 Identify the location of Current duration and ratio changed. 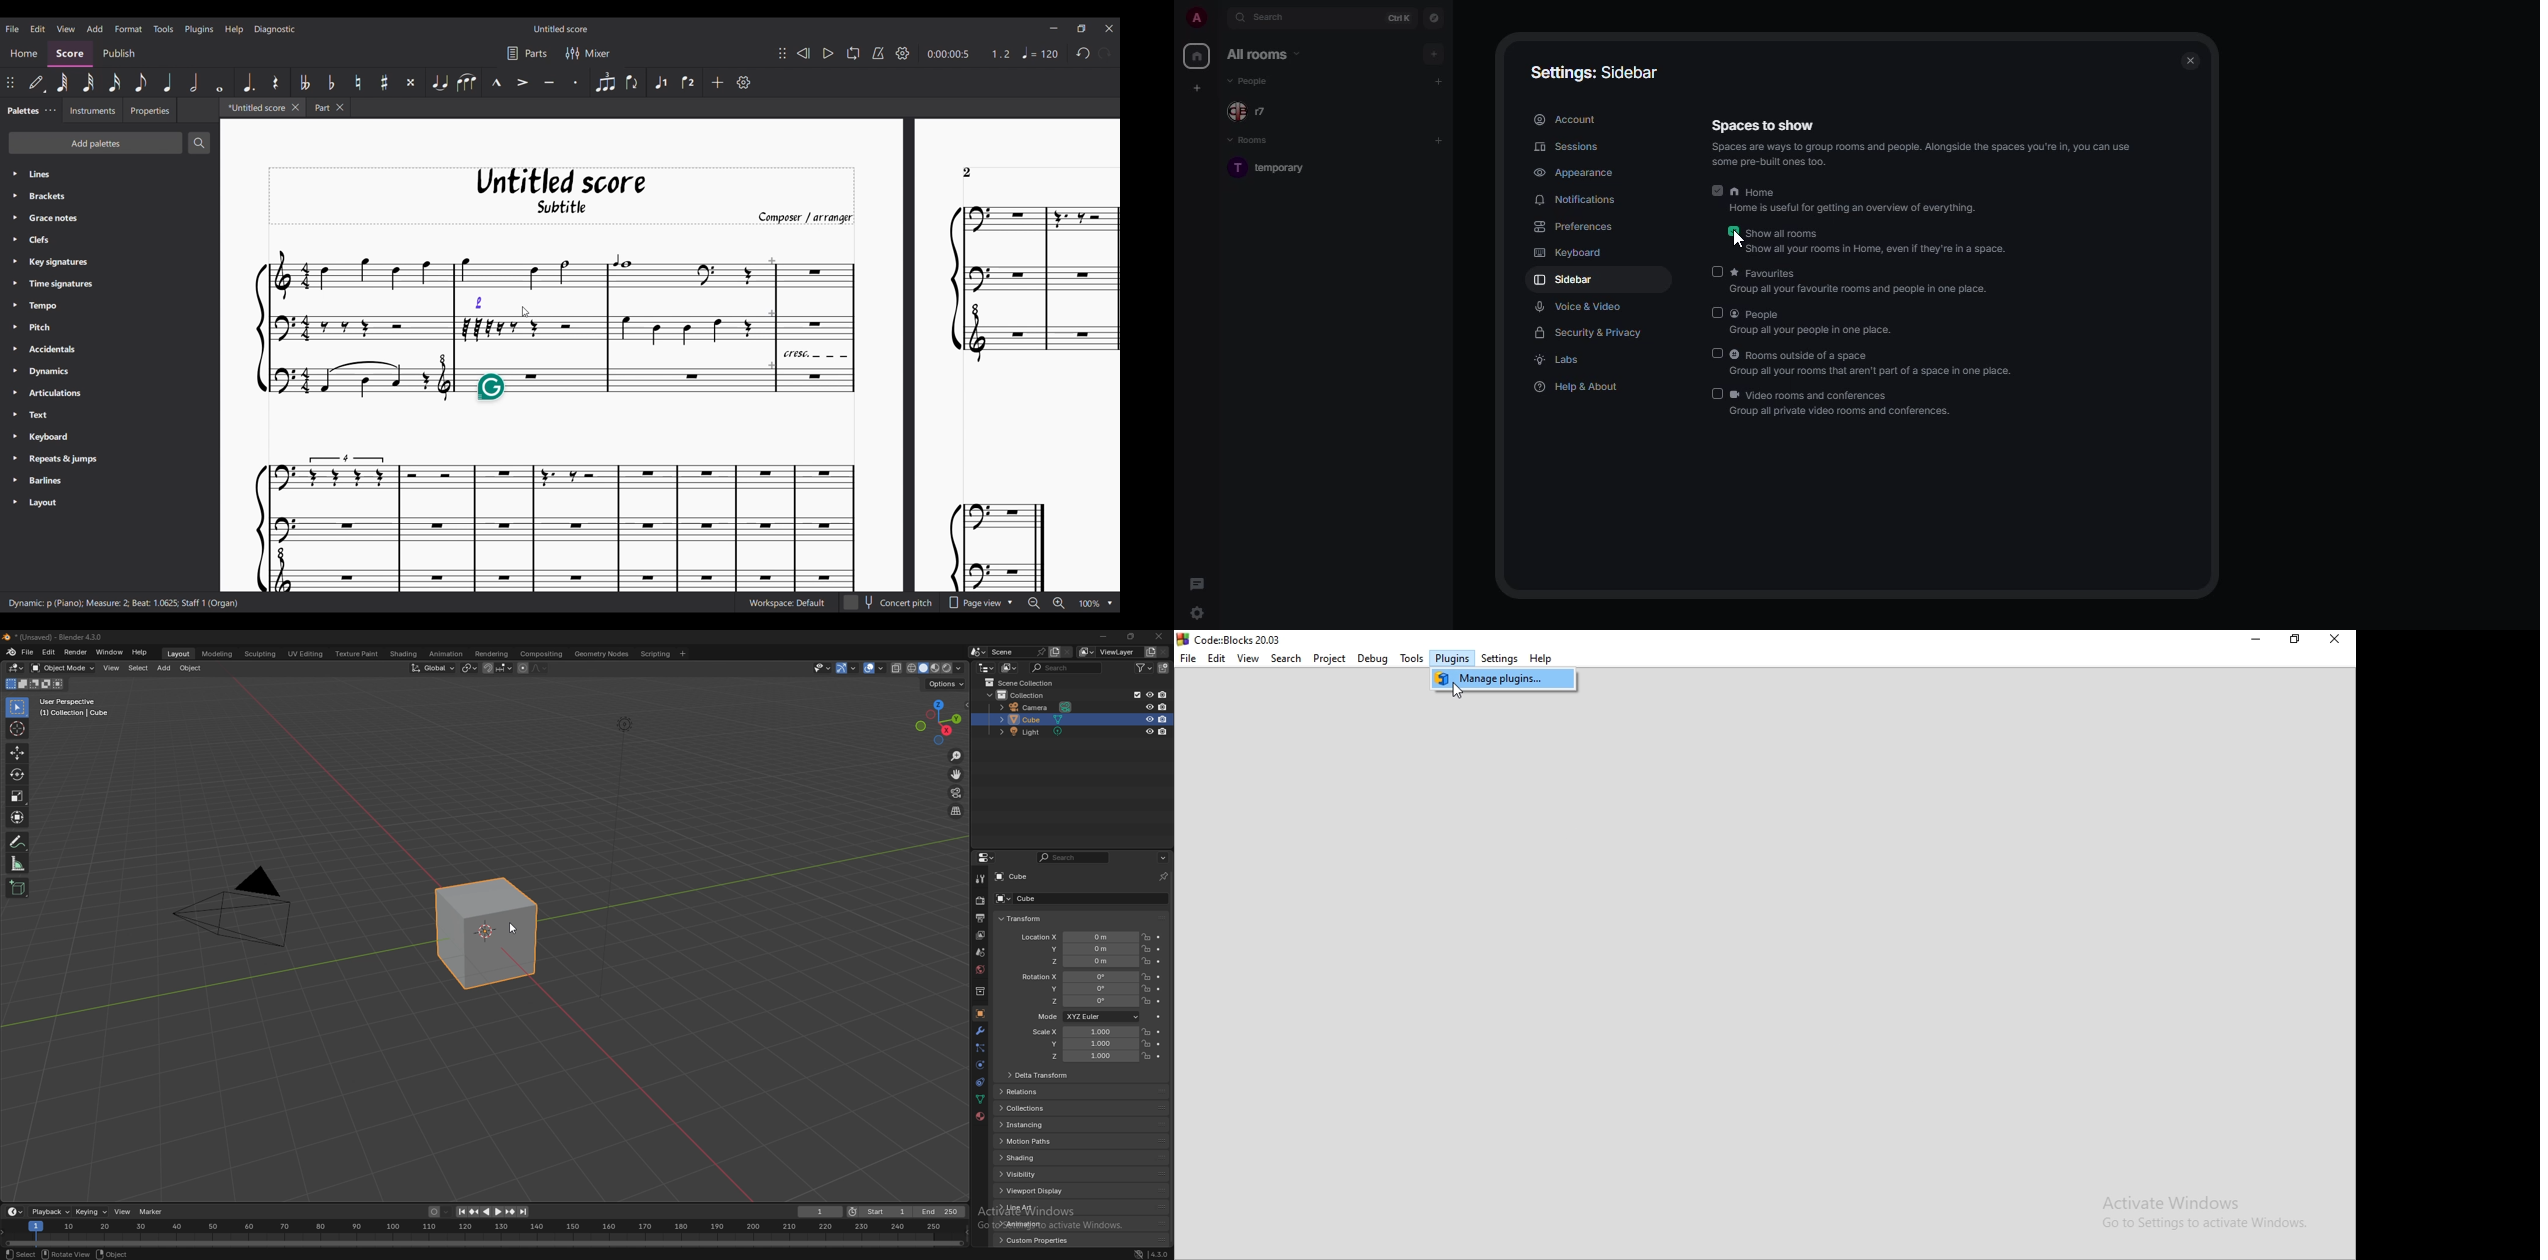
(969, 54).